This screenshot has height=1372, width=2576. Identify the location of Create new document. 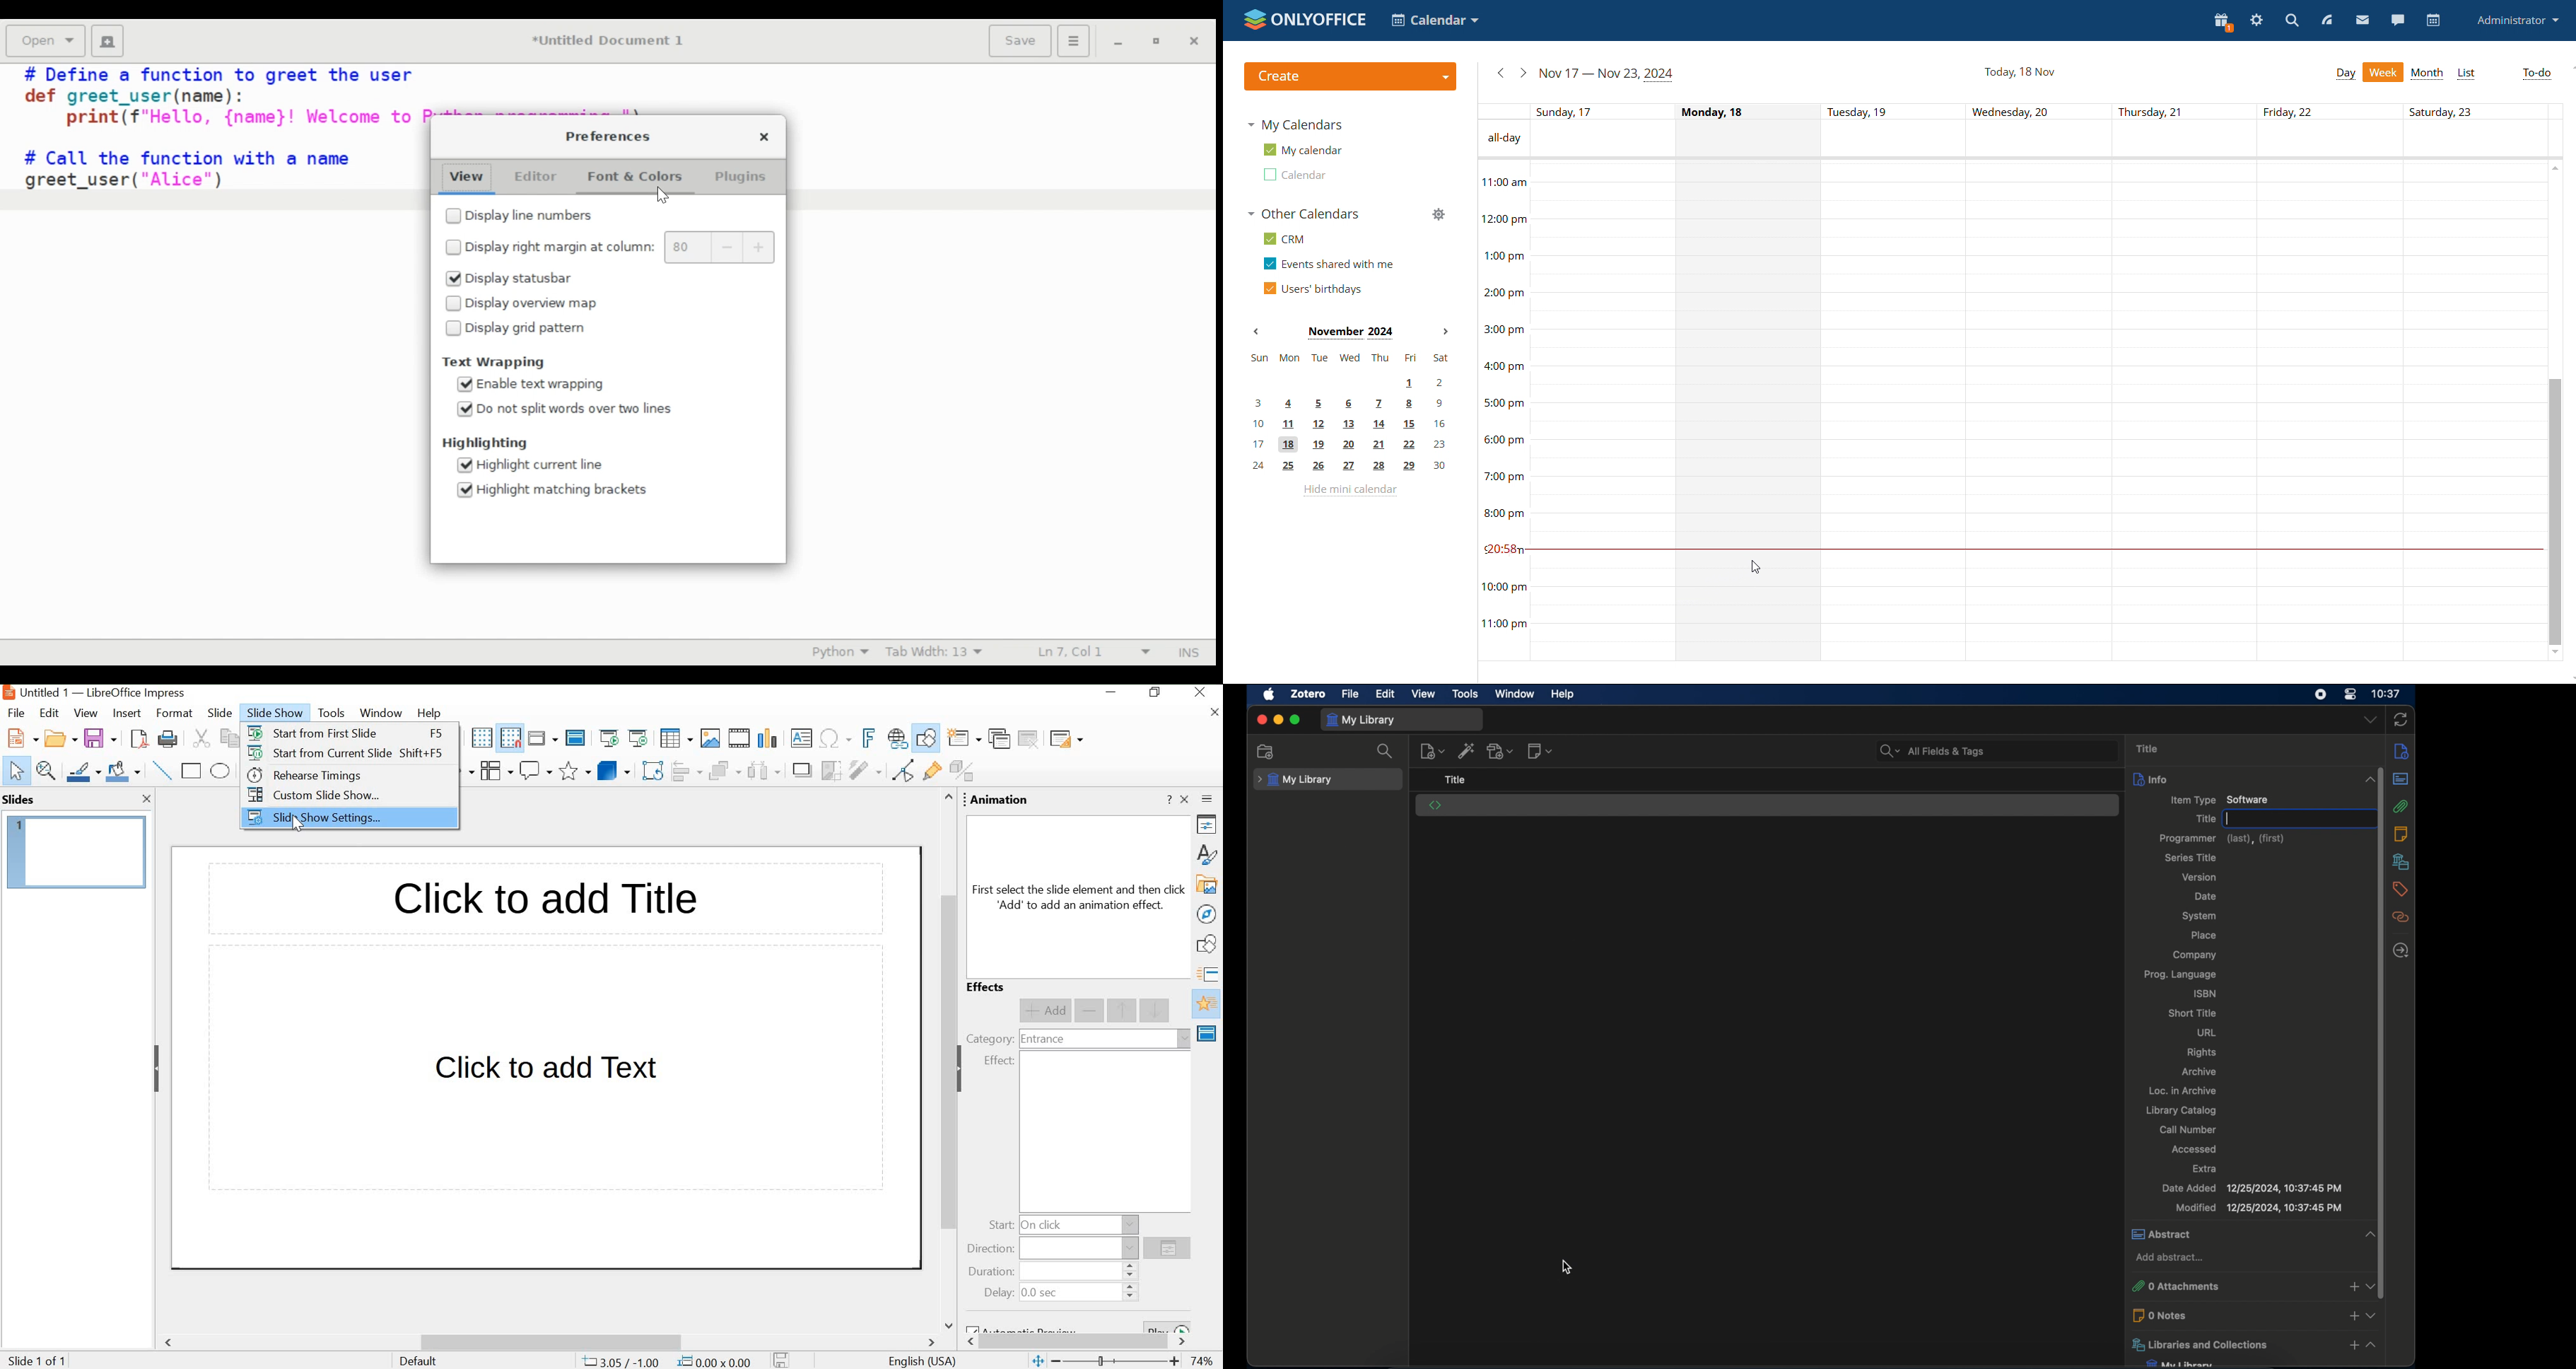
(107, 41).